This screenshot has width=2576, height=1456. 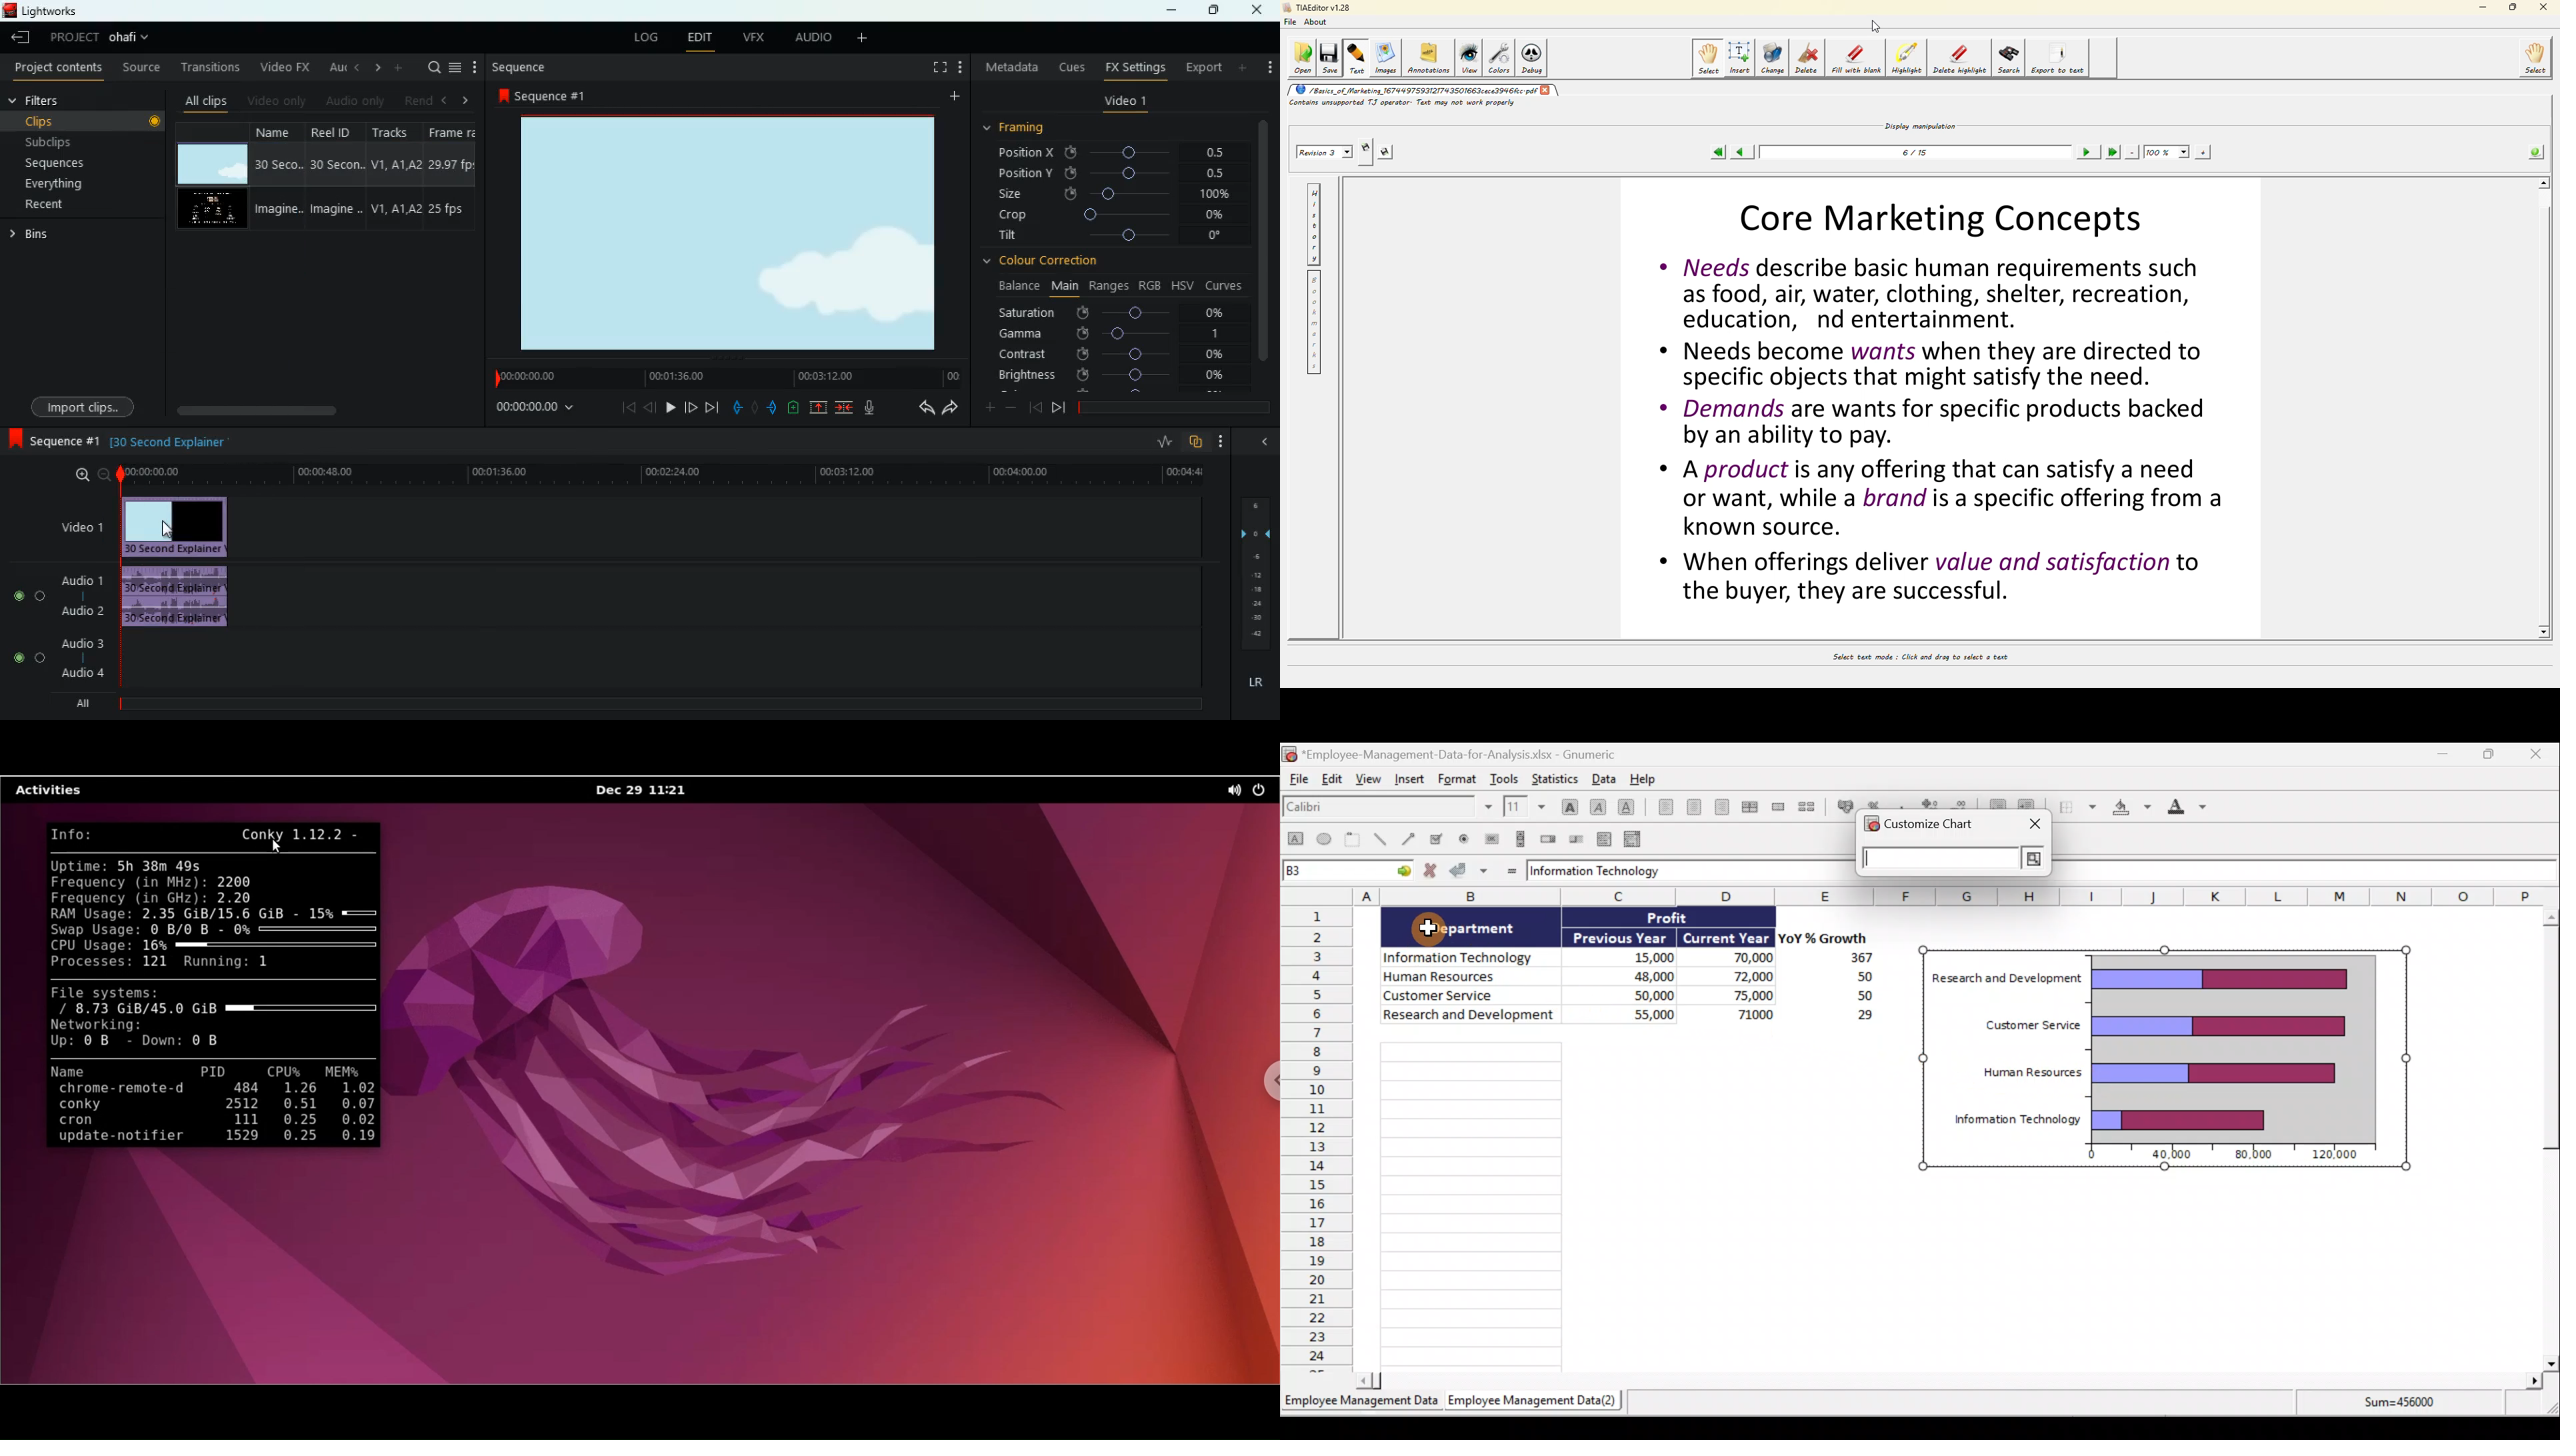 I want to click on Split merged range of cells, so click(x=1807, y=806).